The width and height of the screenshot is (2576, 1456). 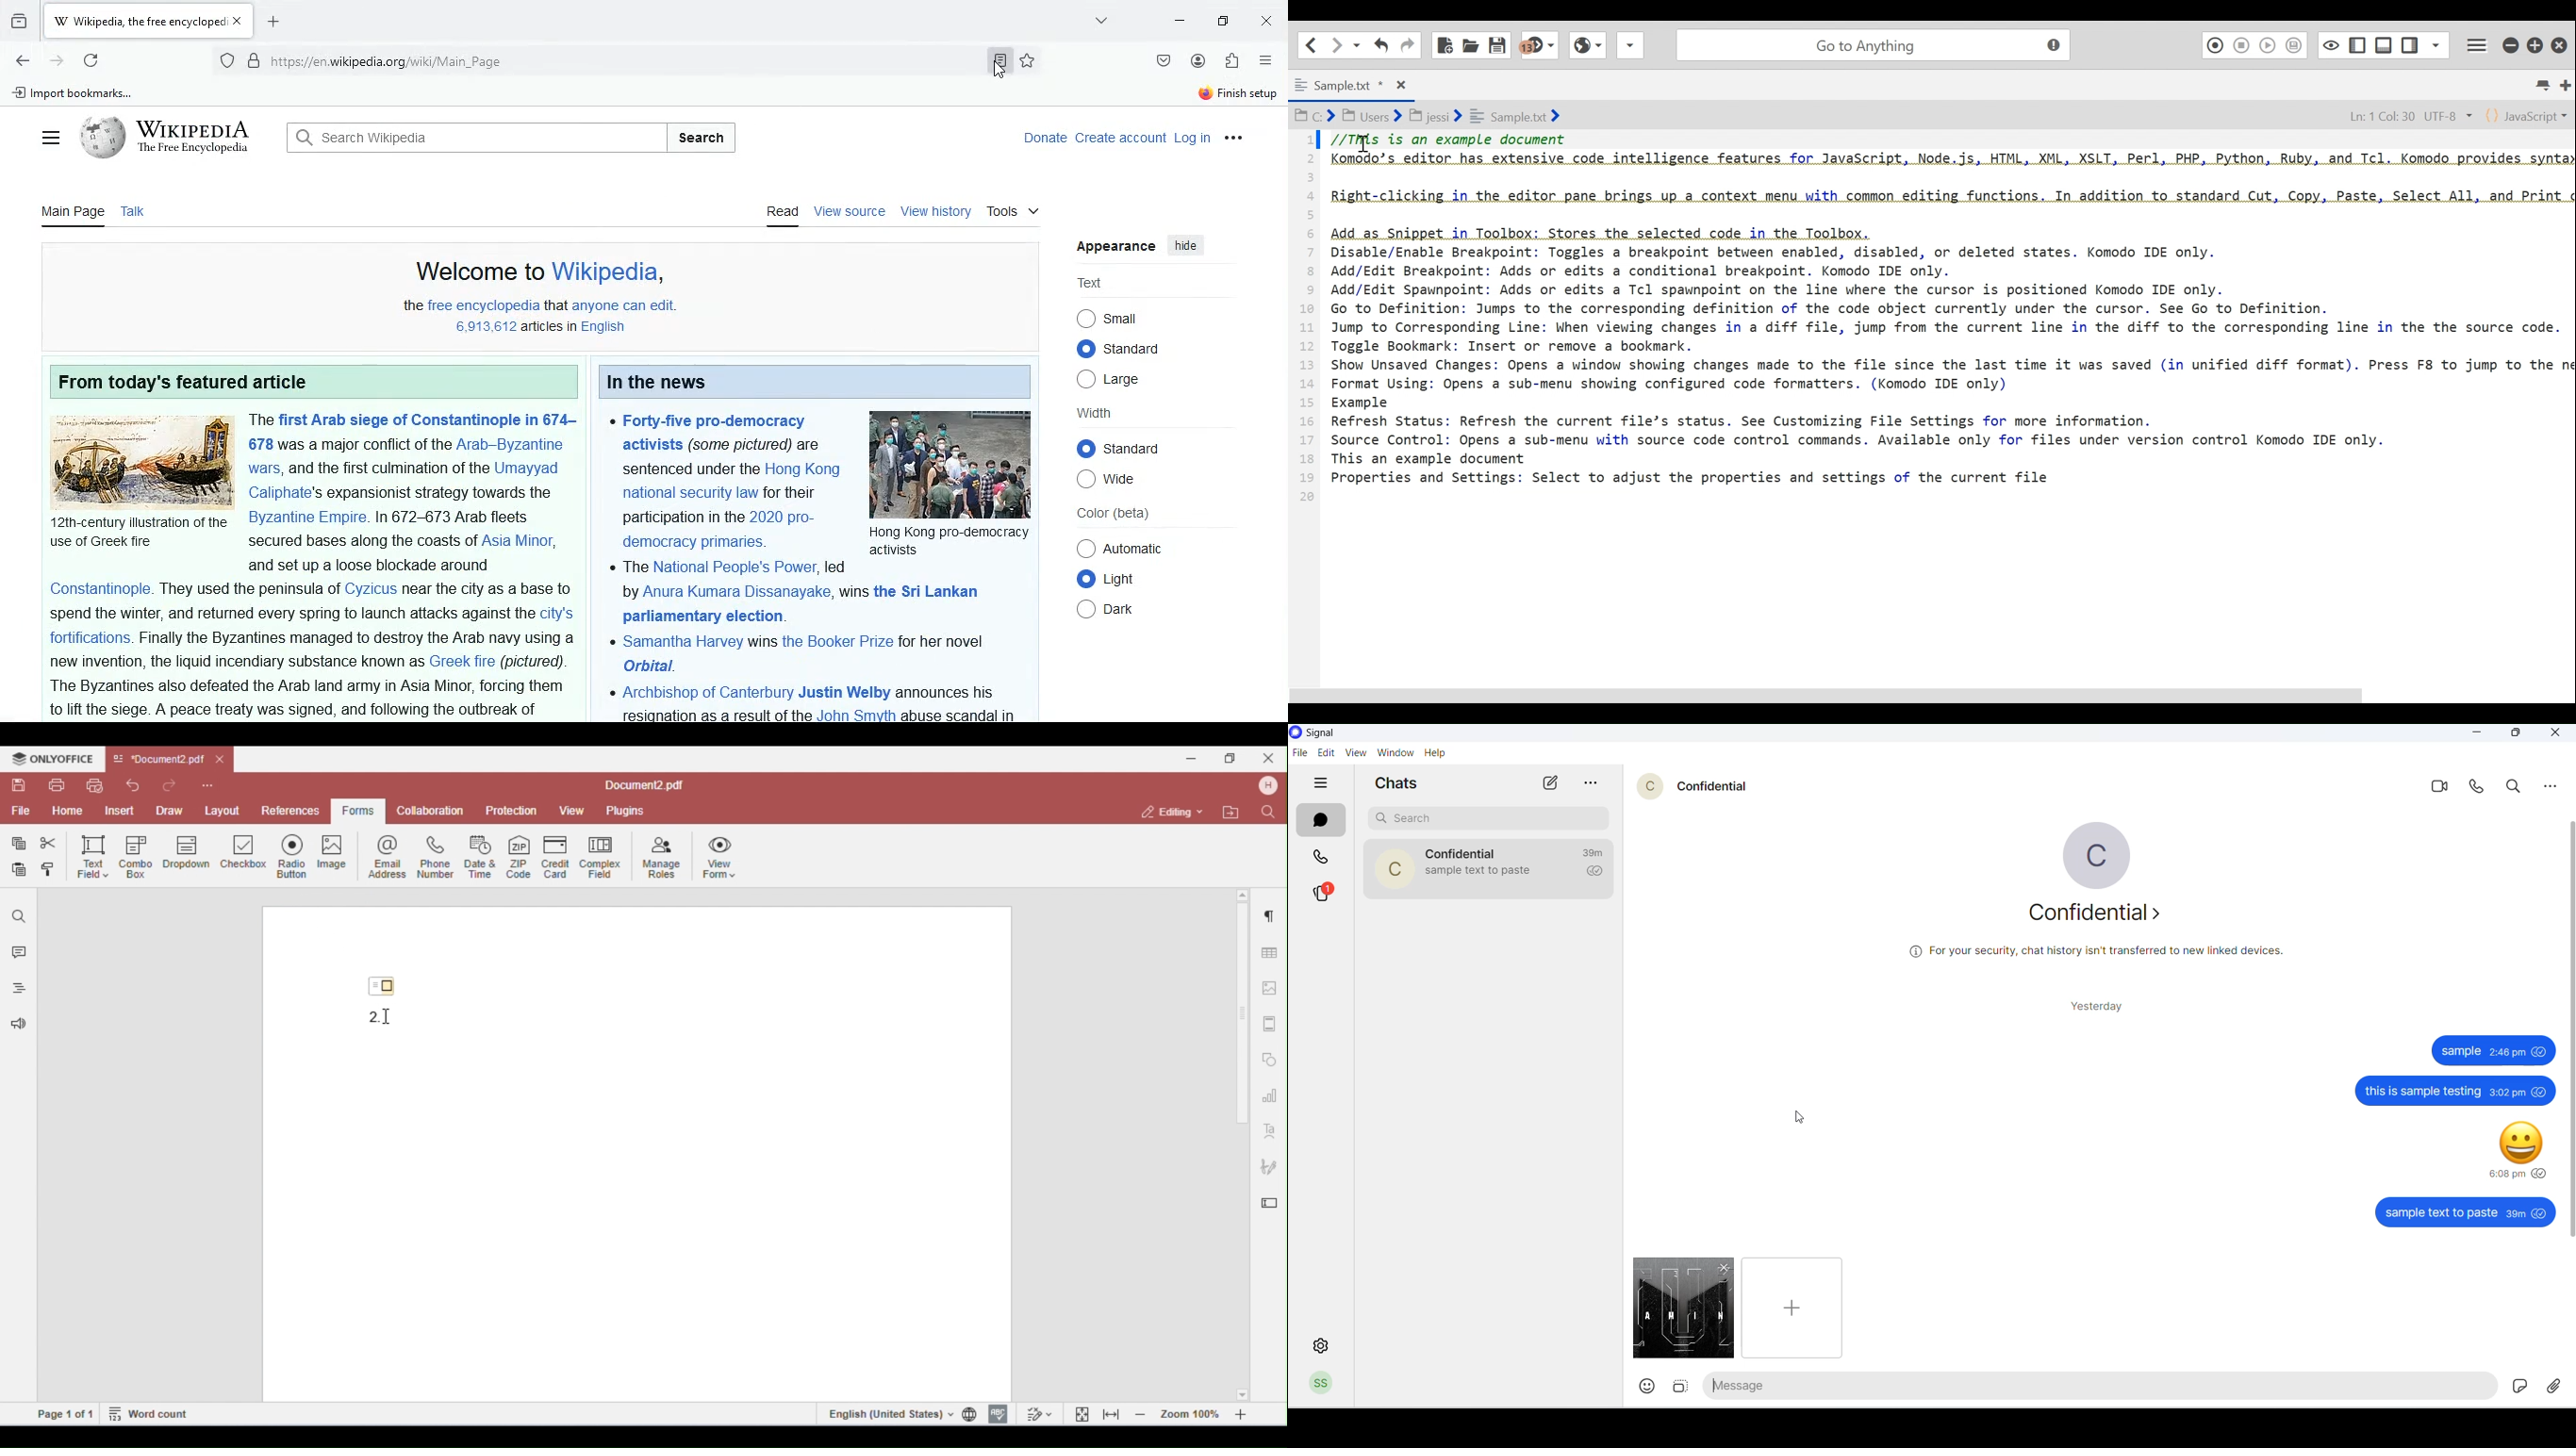 I want to click on tools, so click(x=1016, y=210).